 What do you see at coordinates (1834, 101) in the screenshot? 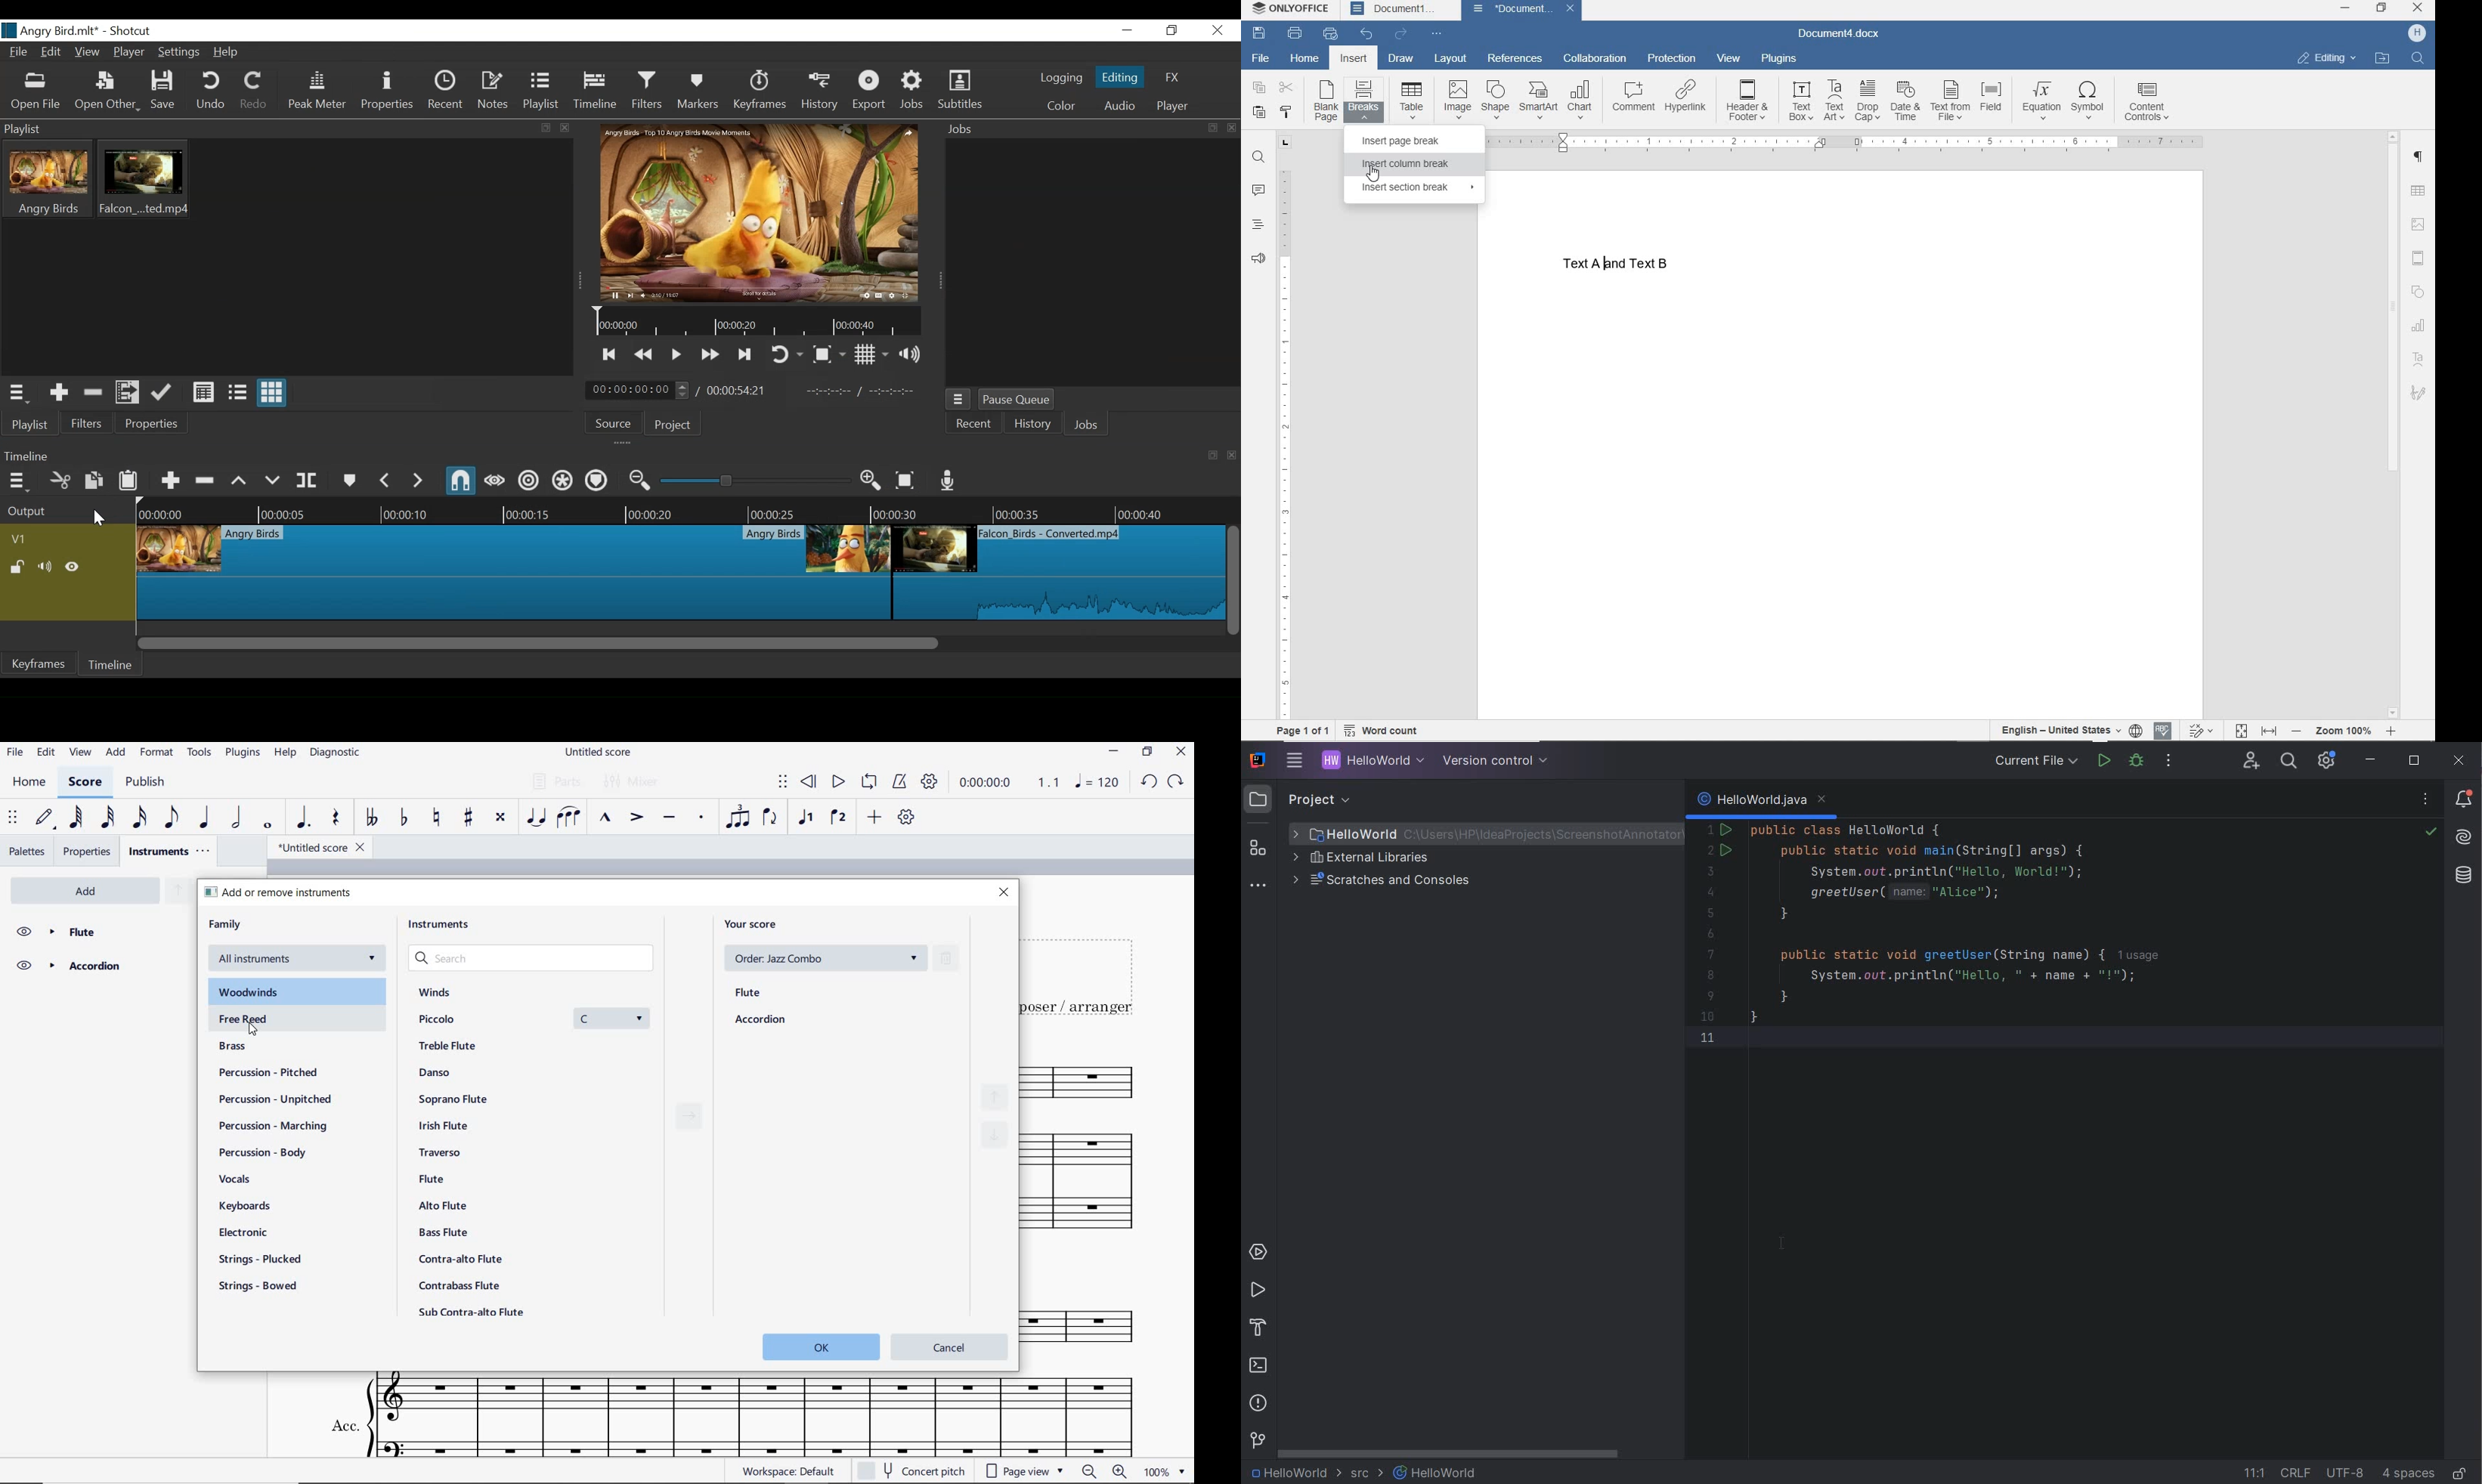
I see `TEXT ART` at bounding box center [1834, 101].